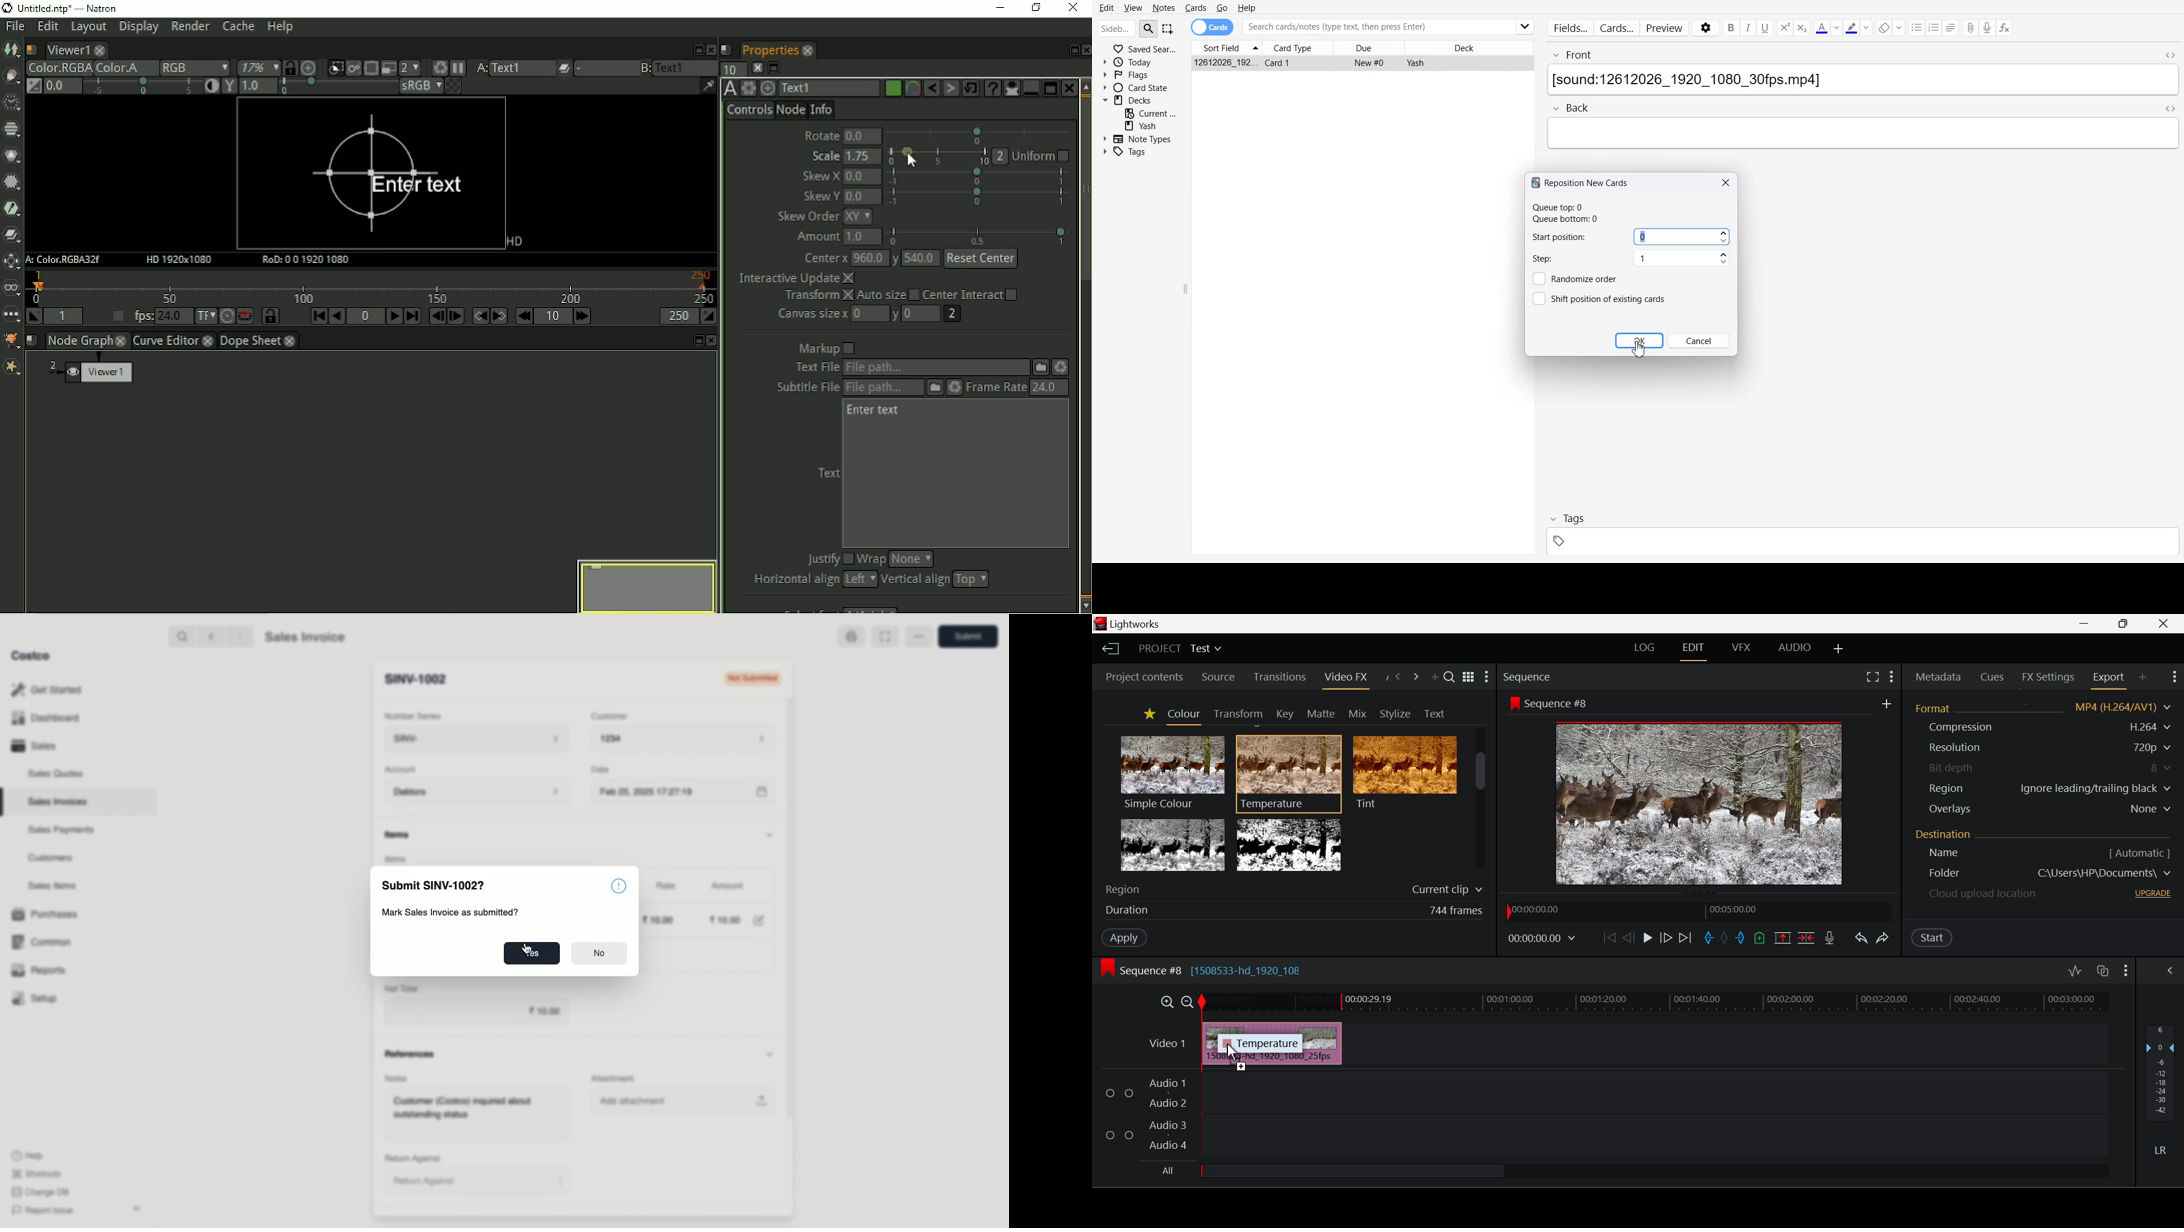  What do you see at coordinates (1917, 27) in the screenshot?
I see `unordered list` at bounding box center [1917, 27].